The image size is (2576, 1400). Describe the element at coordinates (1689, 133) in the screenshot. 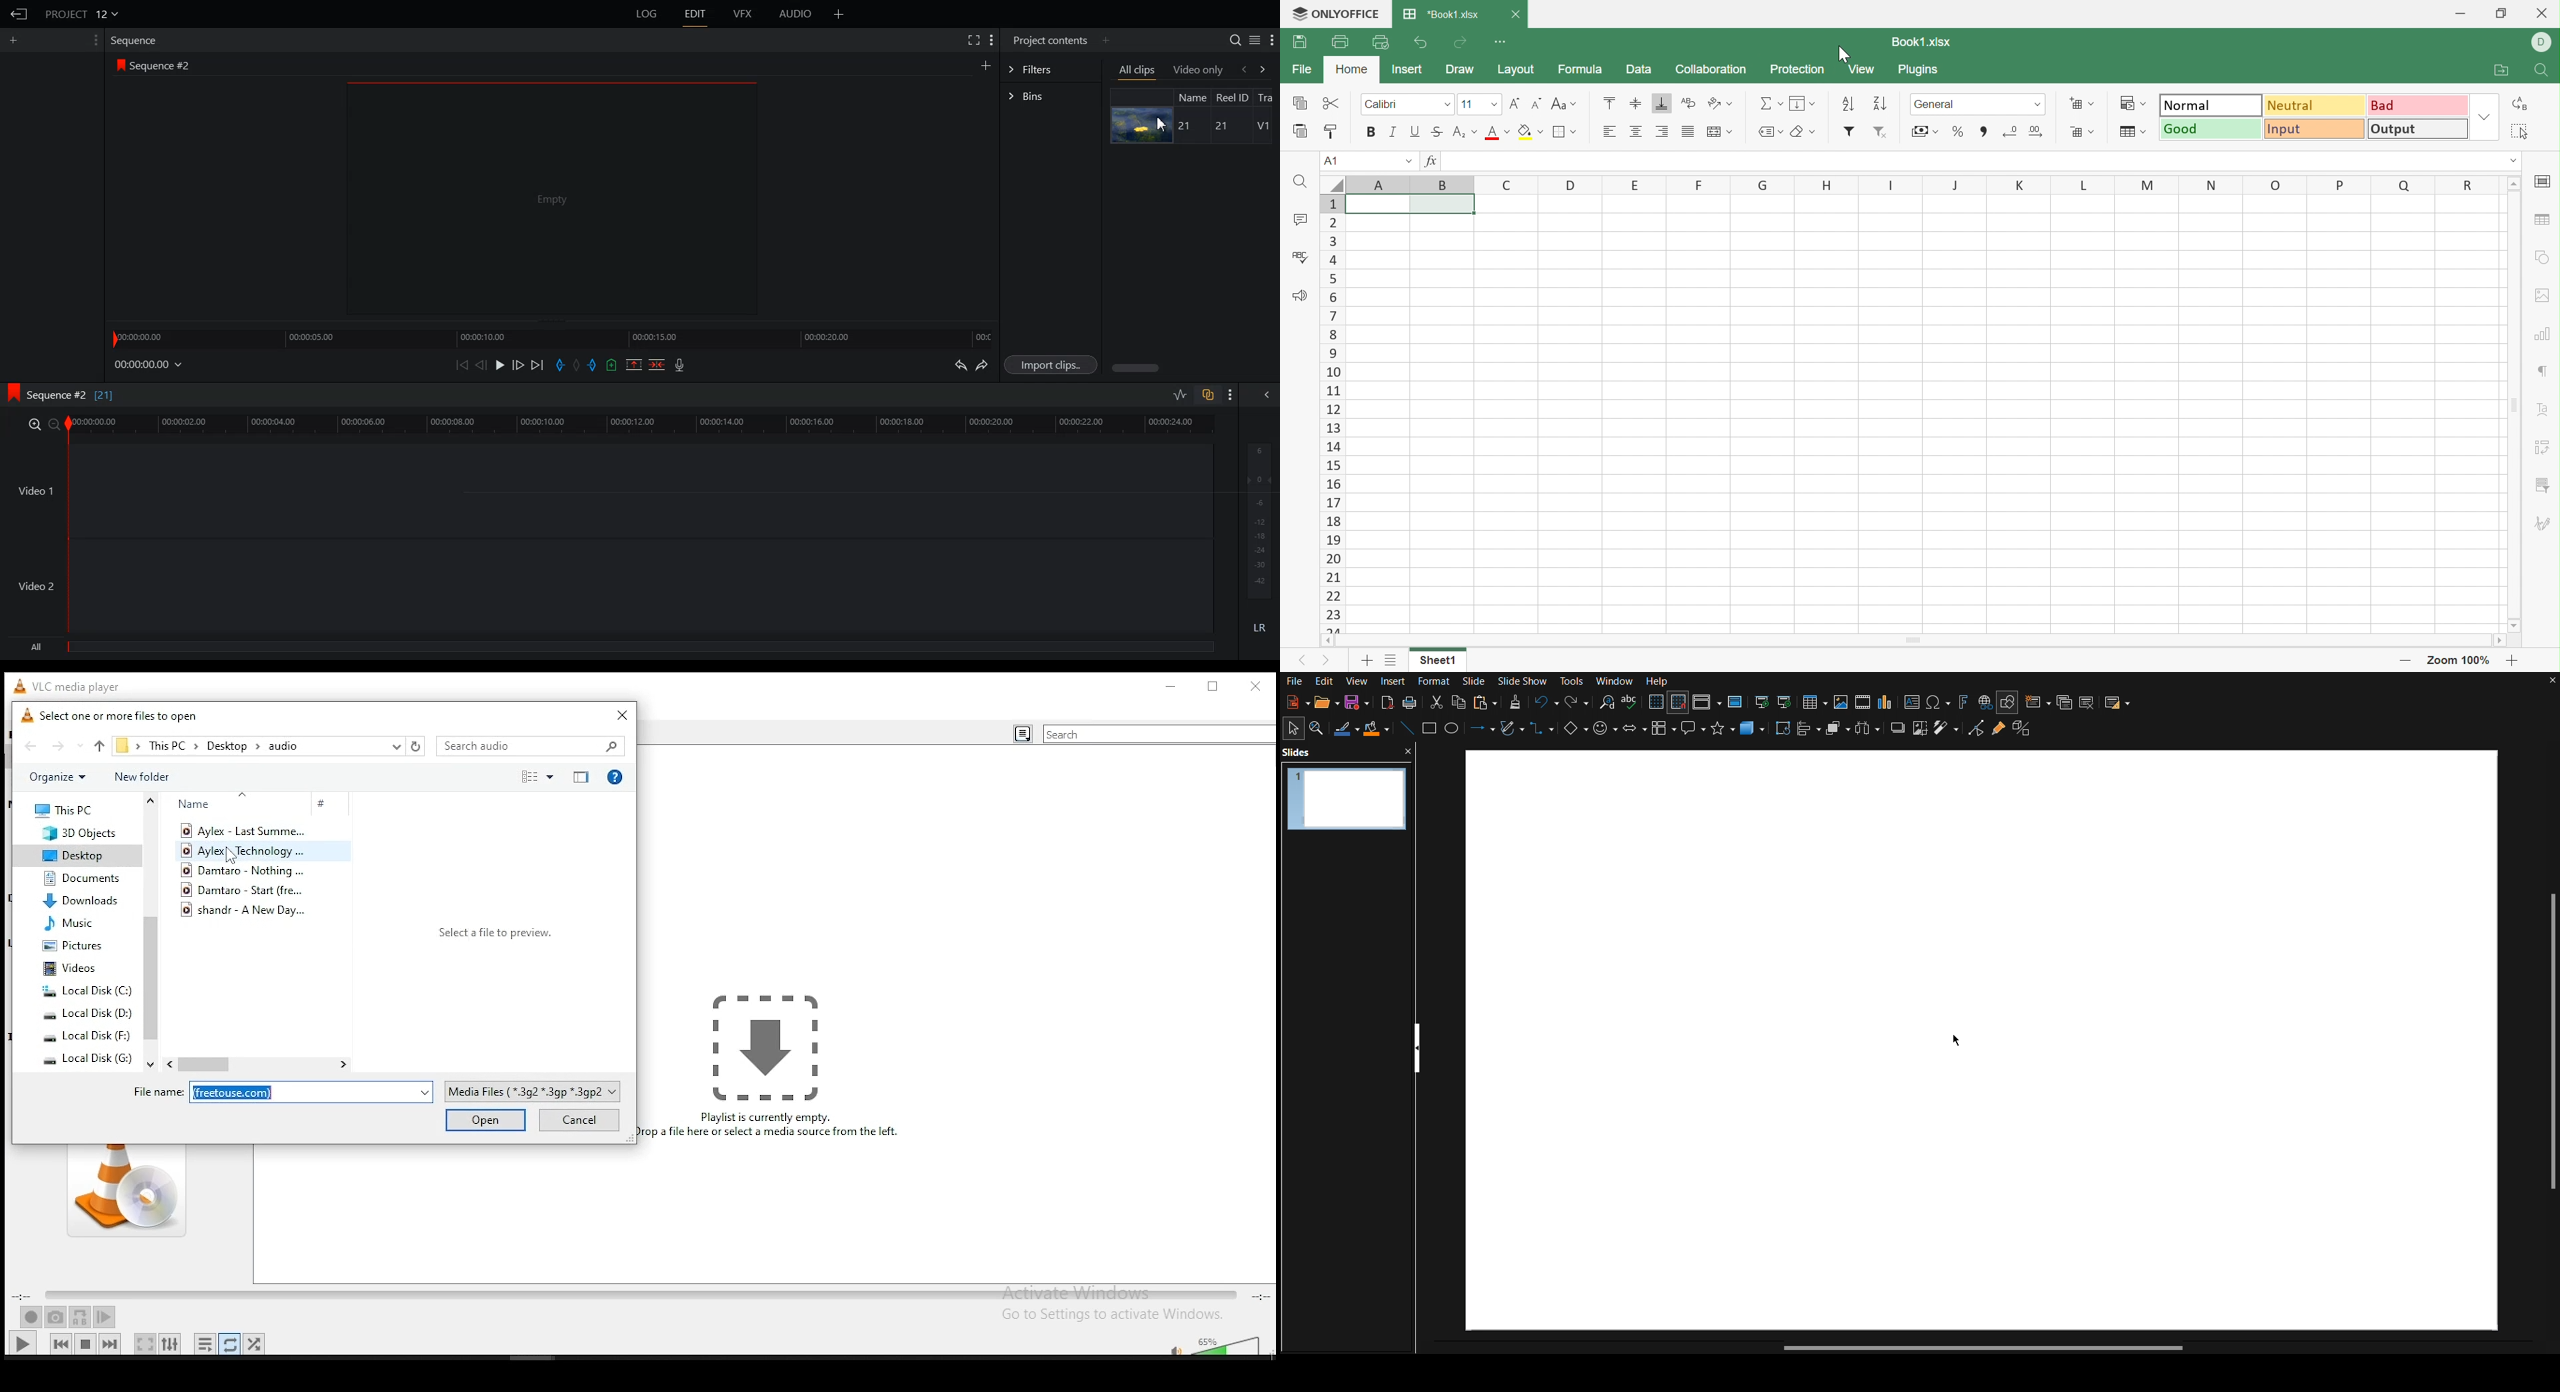

I see `Justified` at that location.